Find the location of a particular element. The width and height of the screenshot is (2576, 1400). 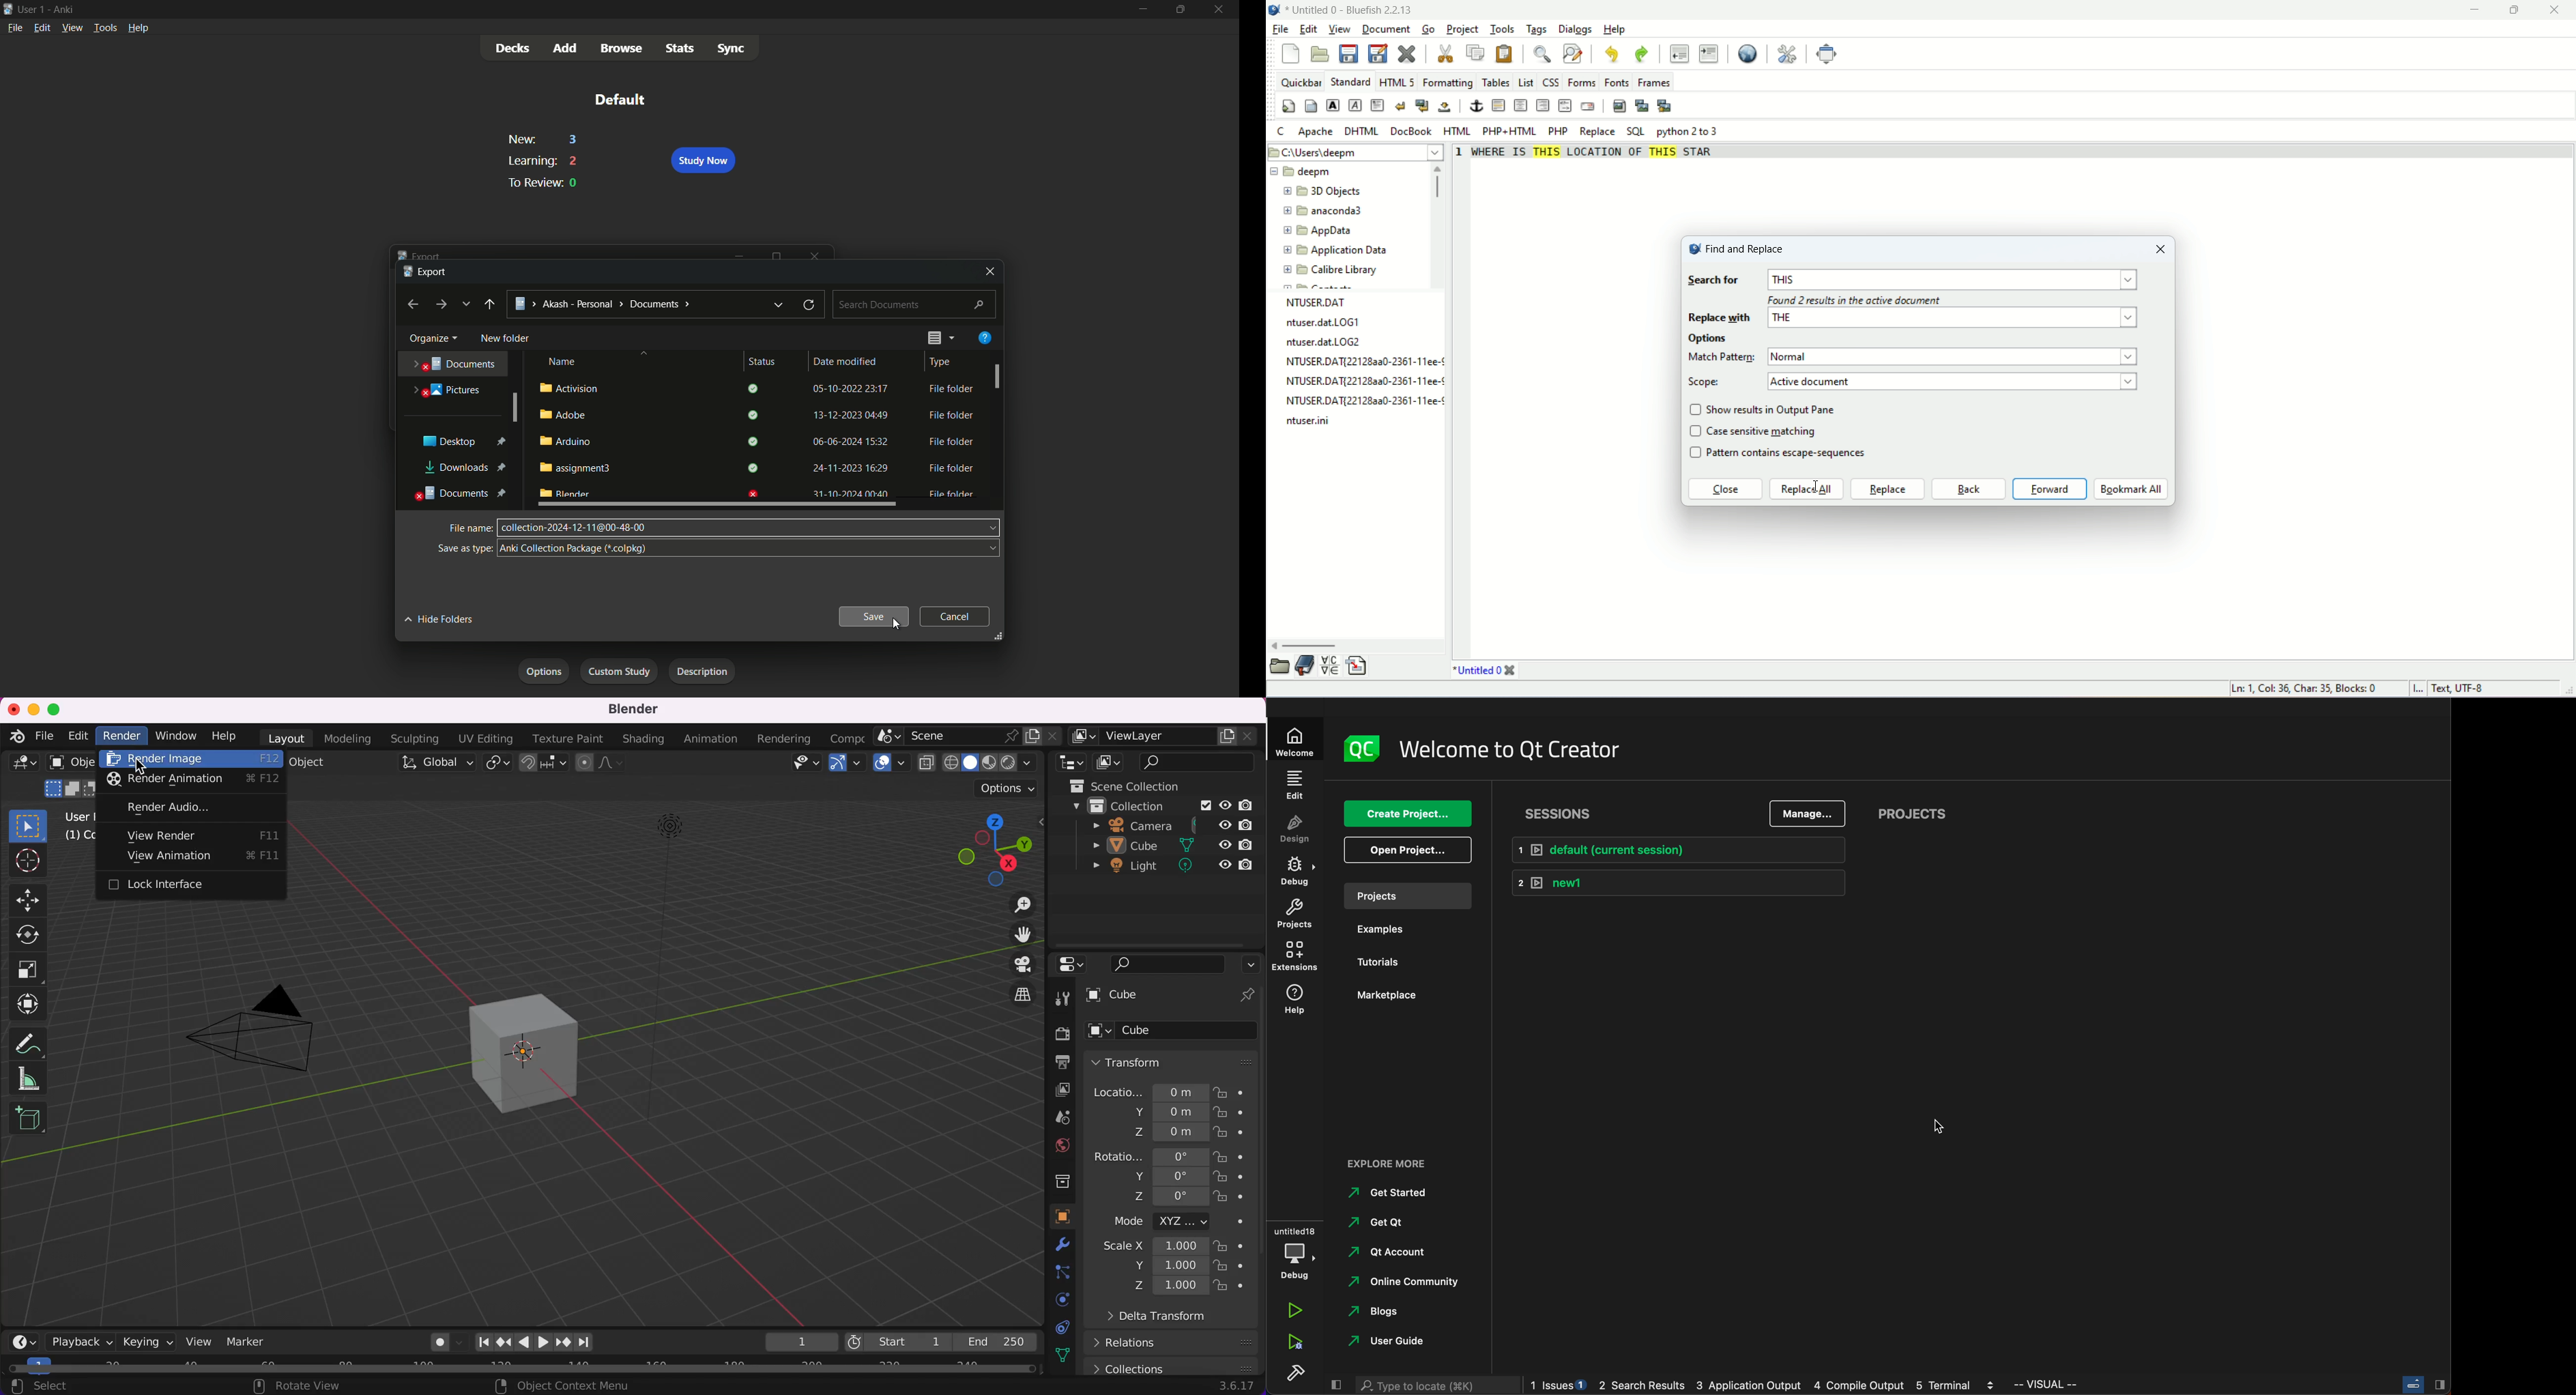

emphasis is located at coordinates (1355, 105).